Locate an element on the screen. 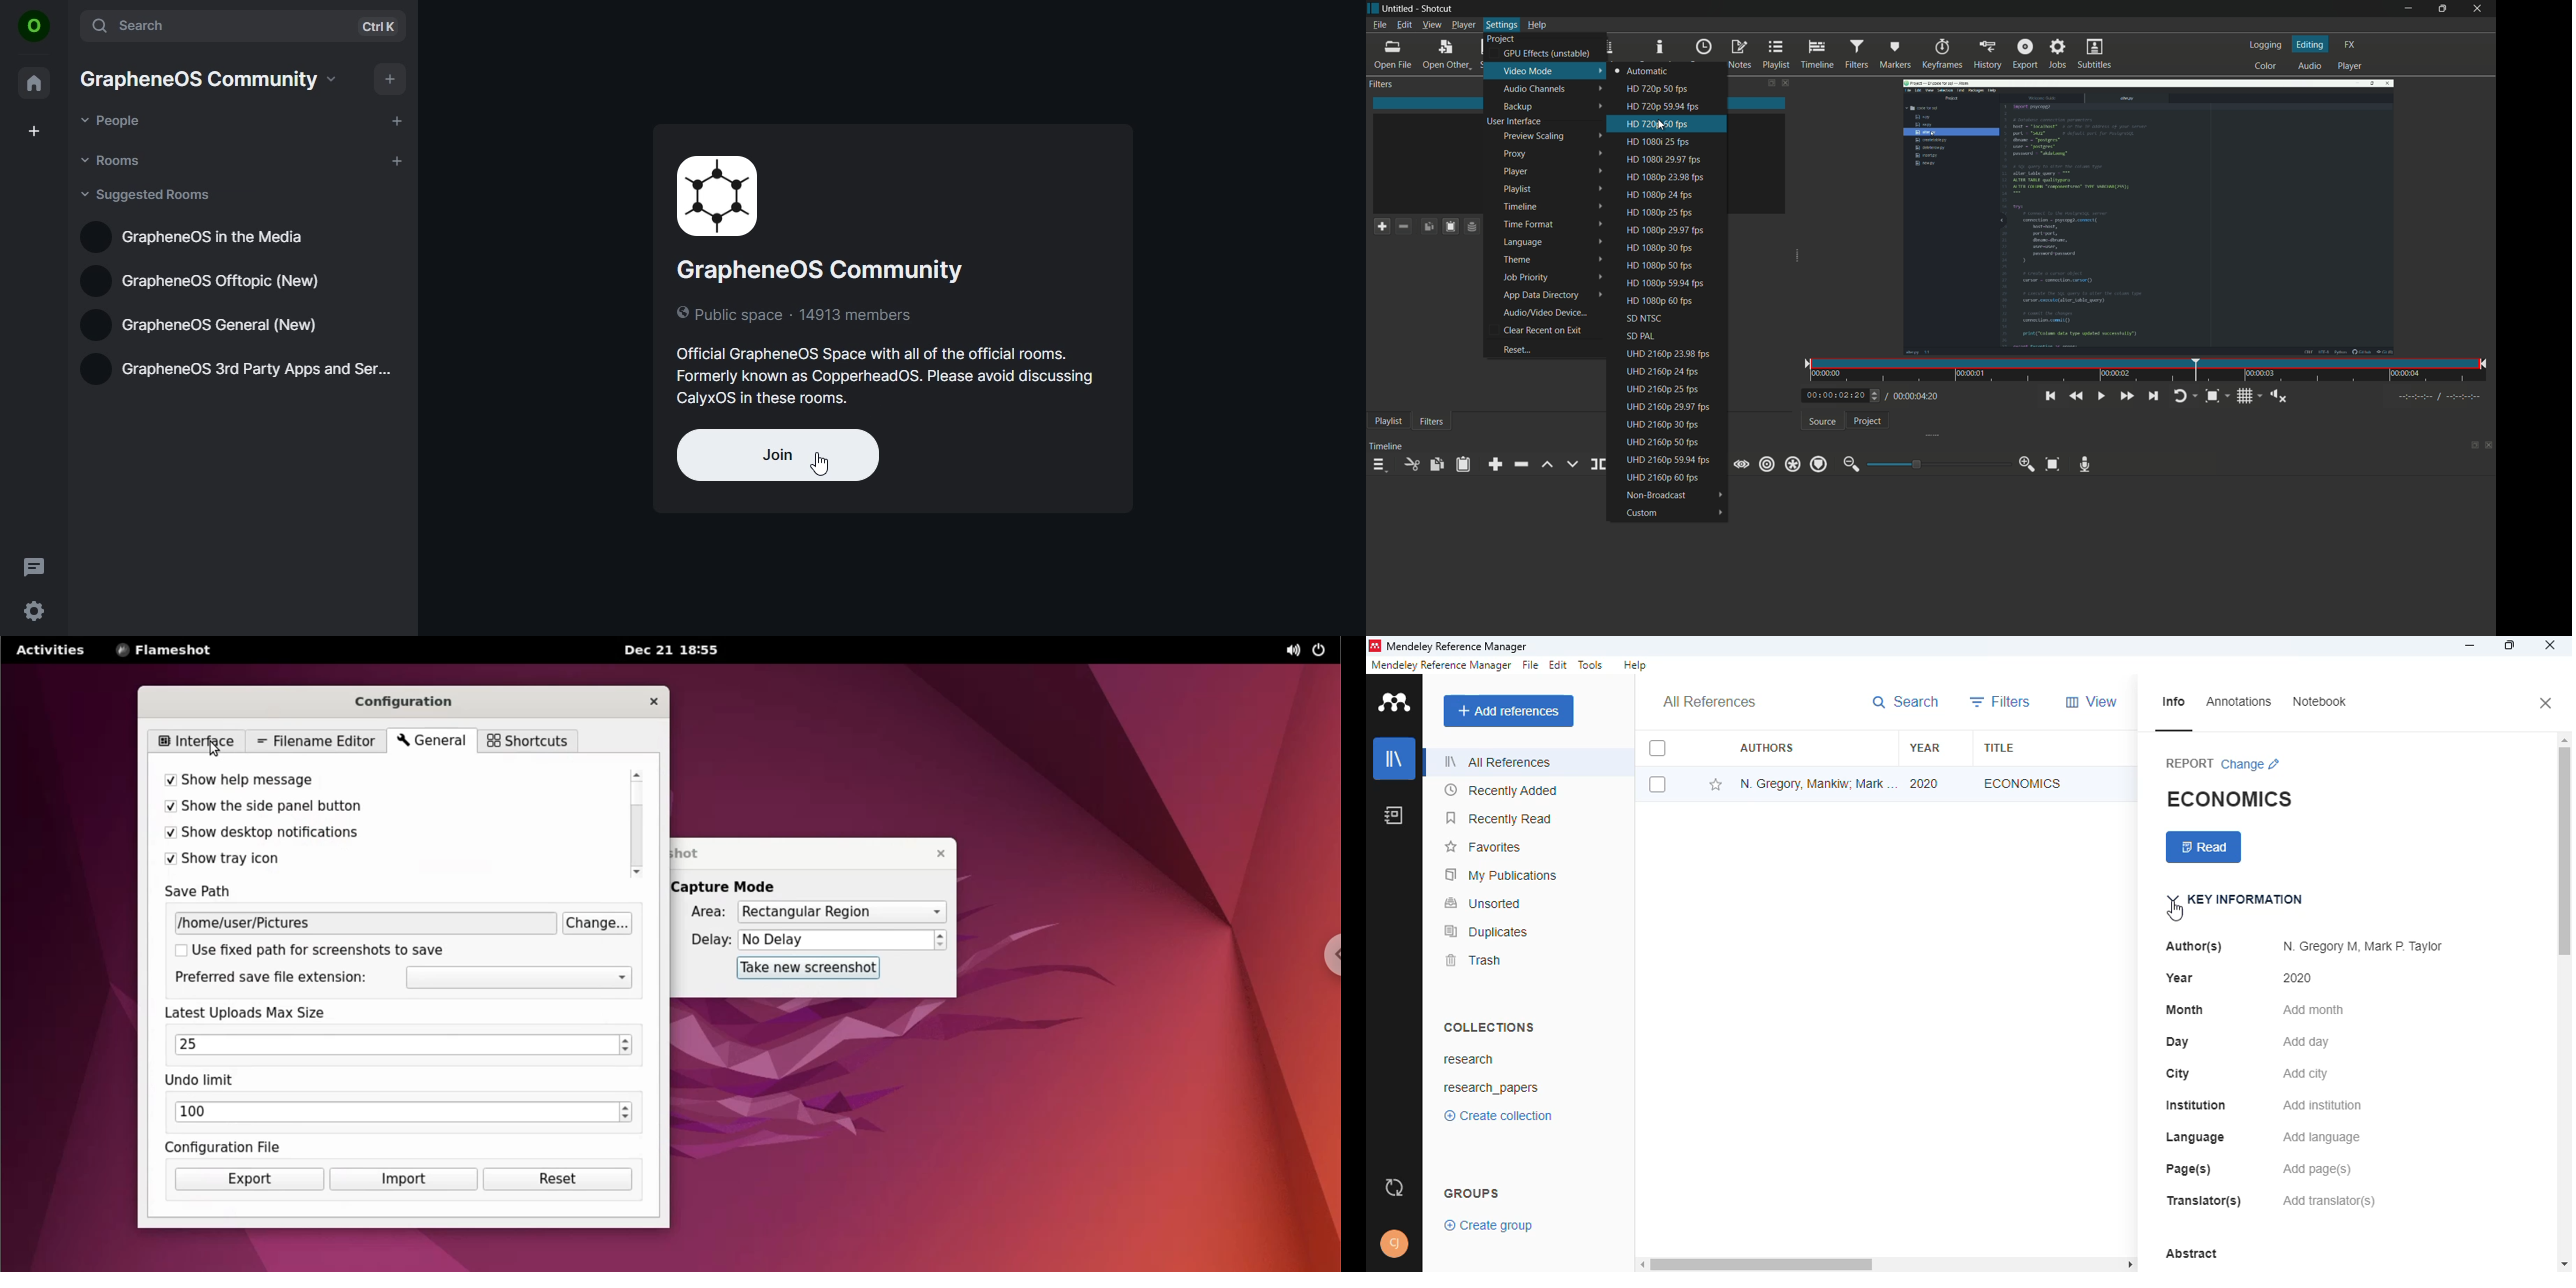 The image size is (2576, 1288). hd 1080p 29.97 fps is located at coordinates (1673, 230).